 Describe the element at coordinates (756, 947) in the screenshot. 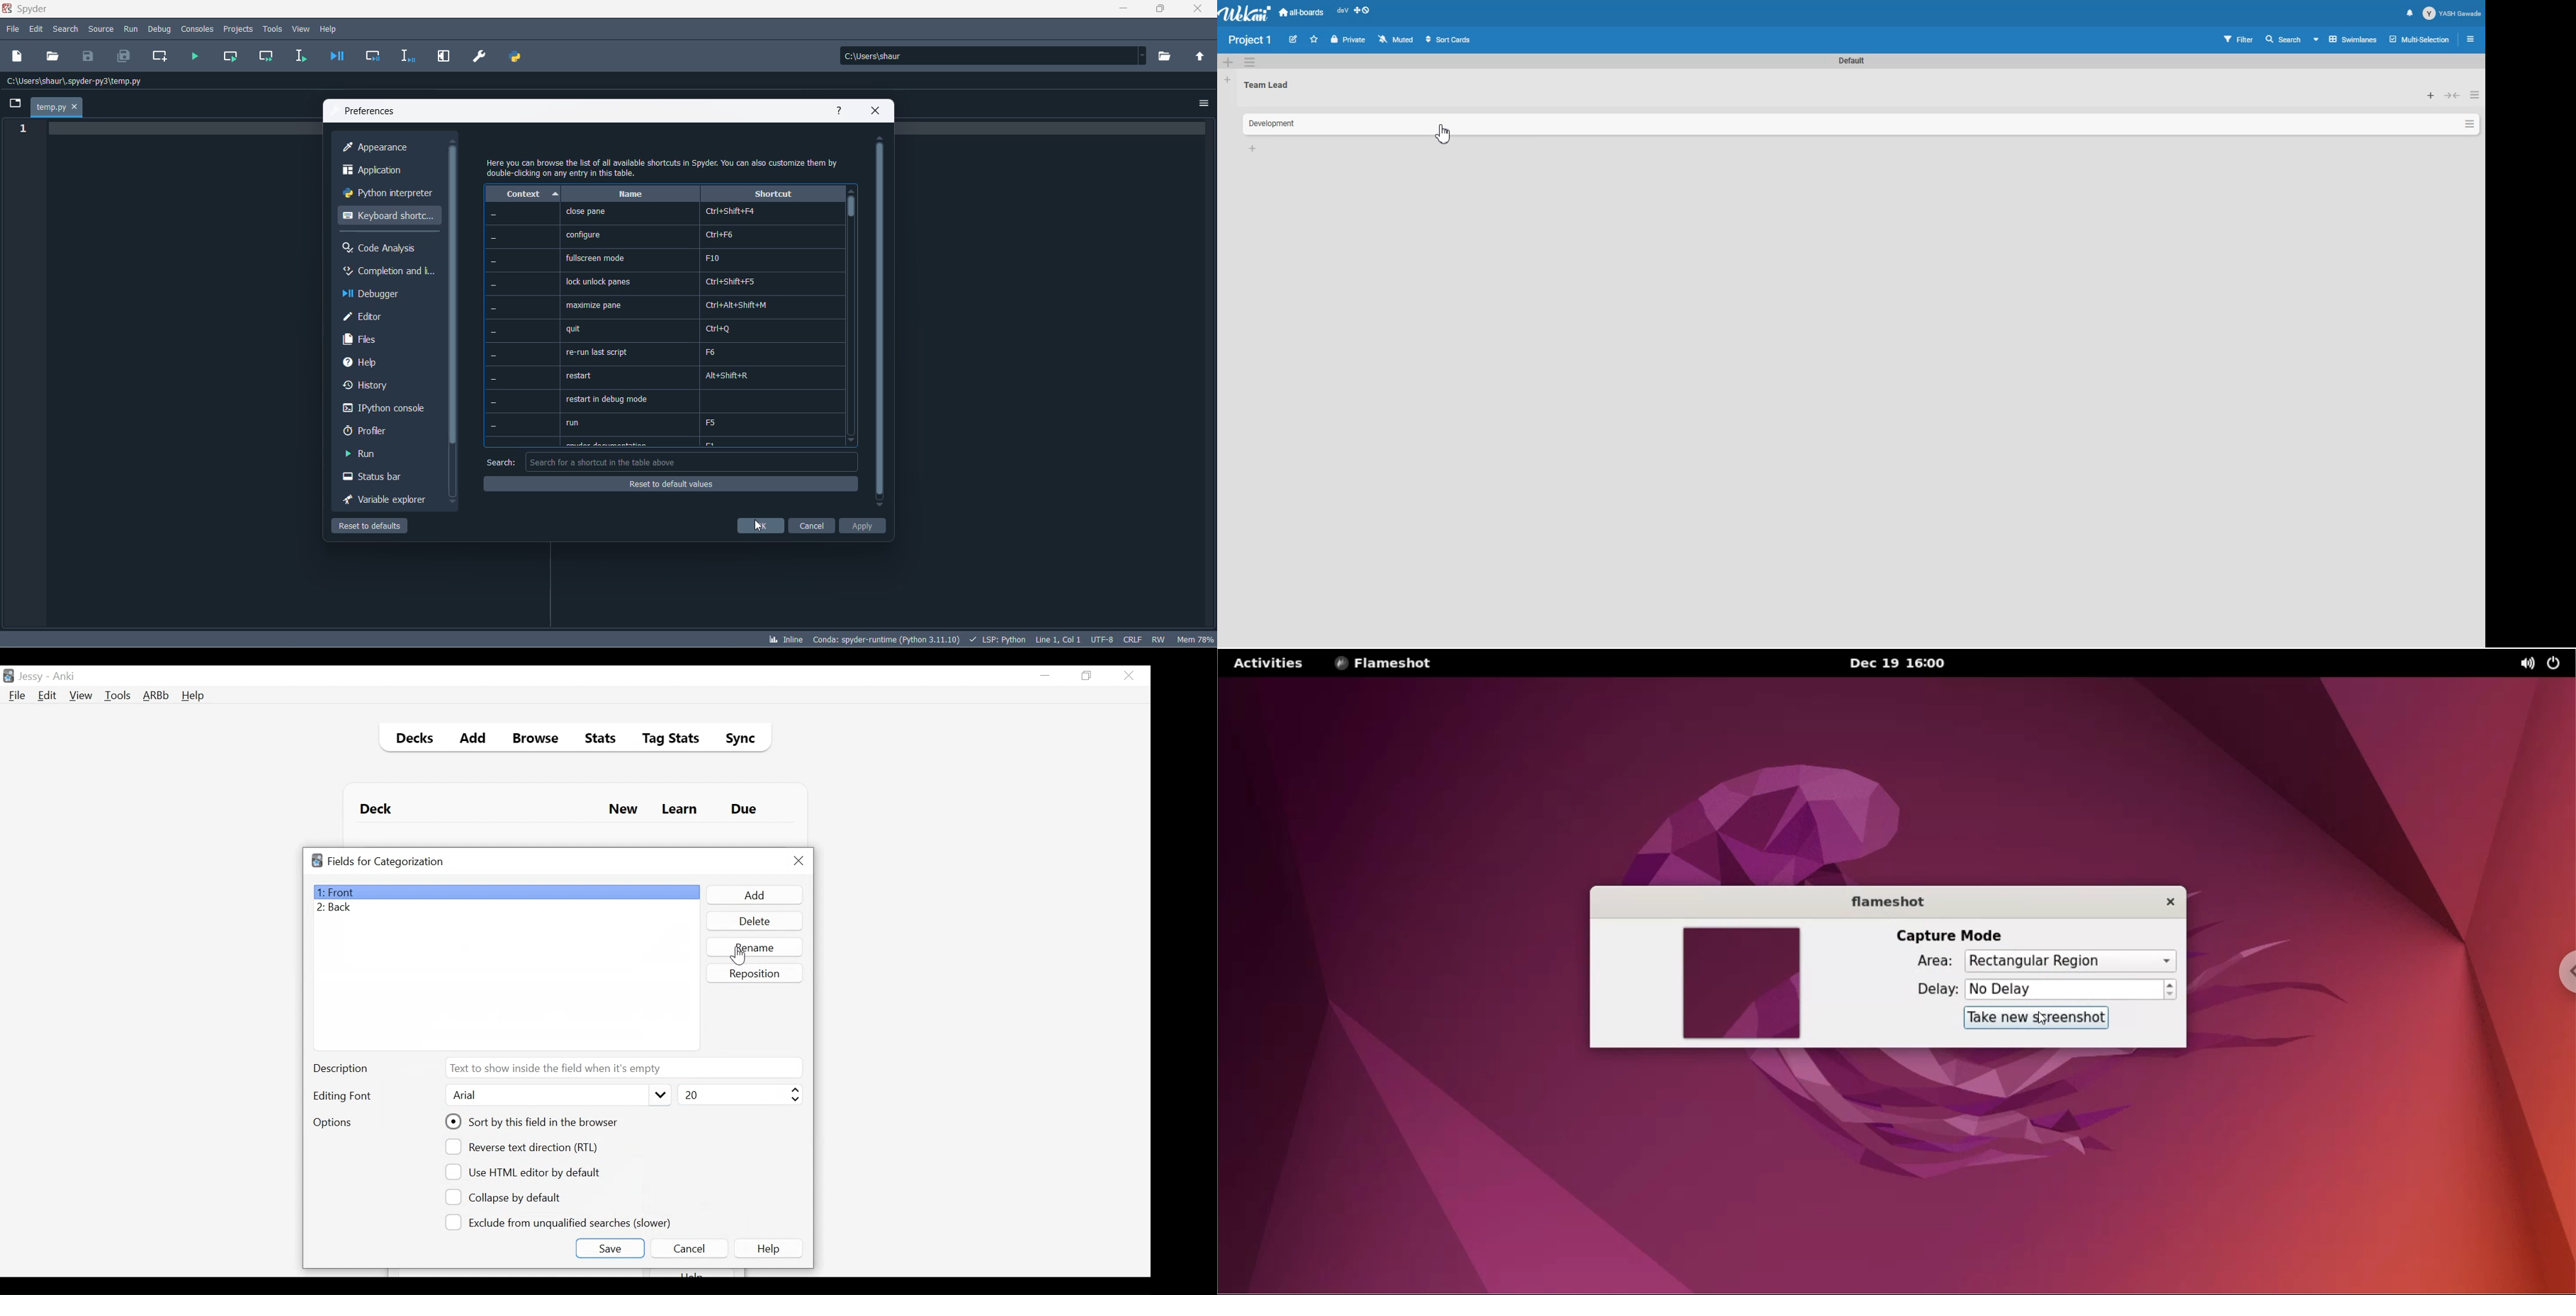

I see `Rename` at that location.